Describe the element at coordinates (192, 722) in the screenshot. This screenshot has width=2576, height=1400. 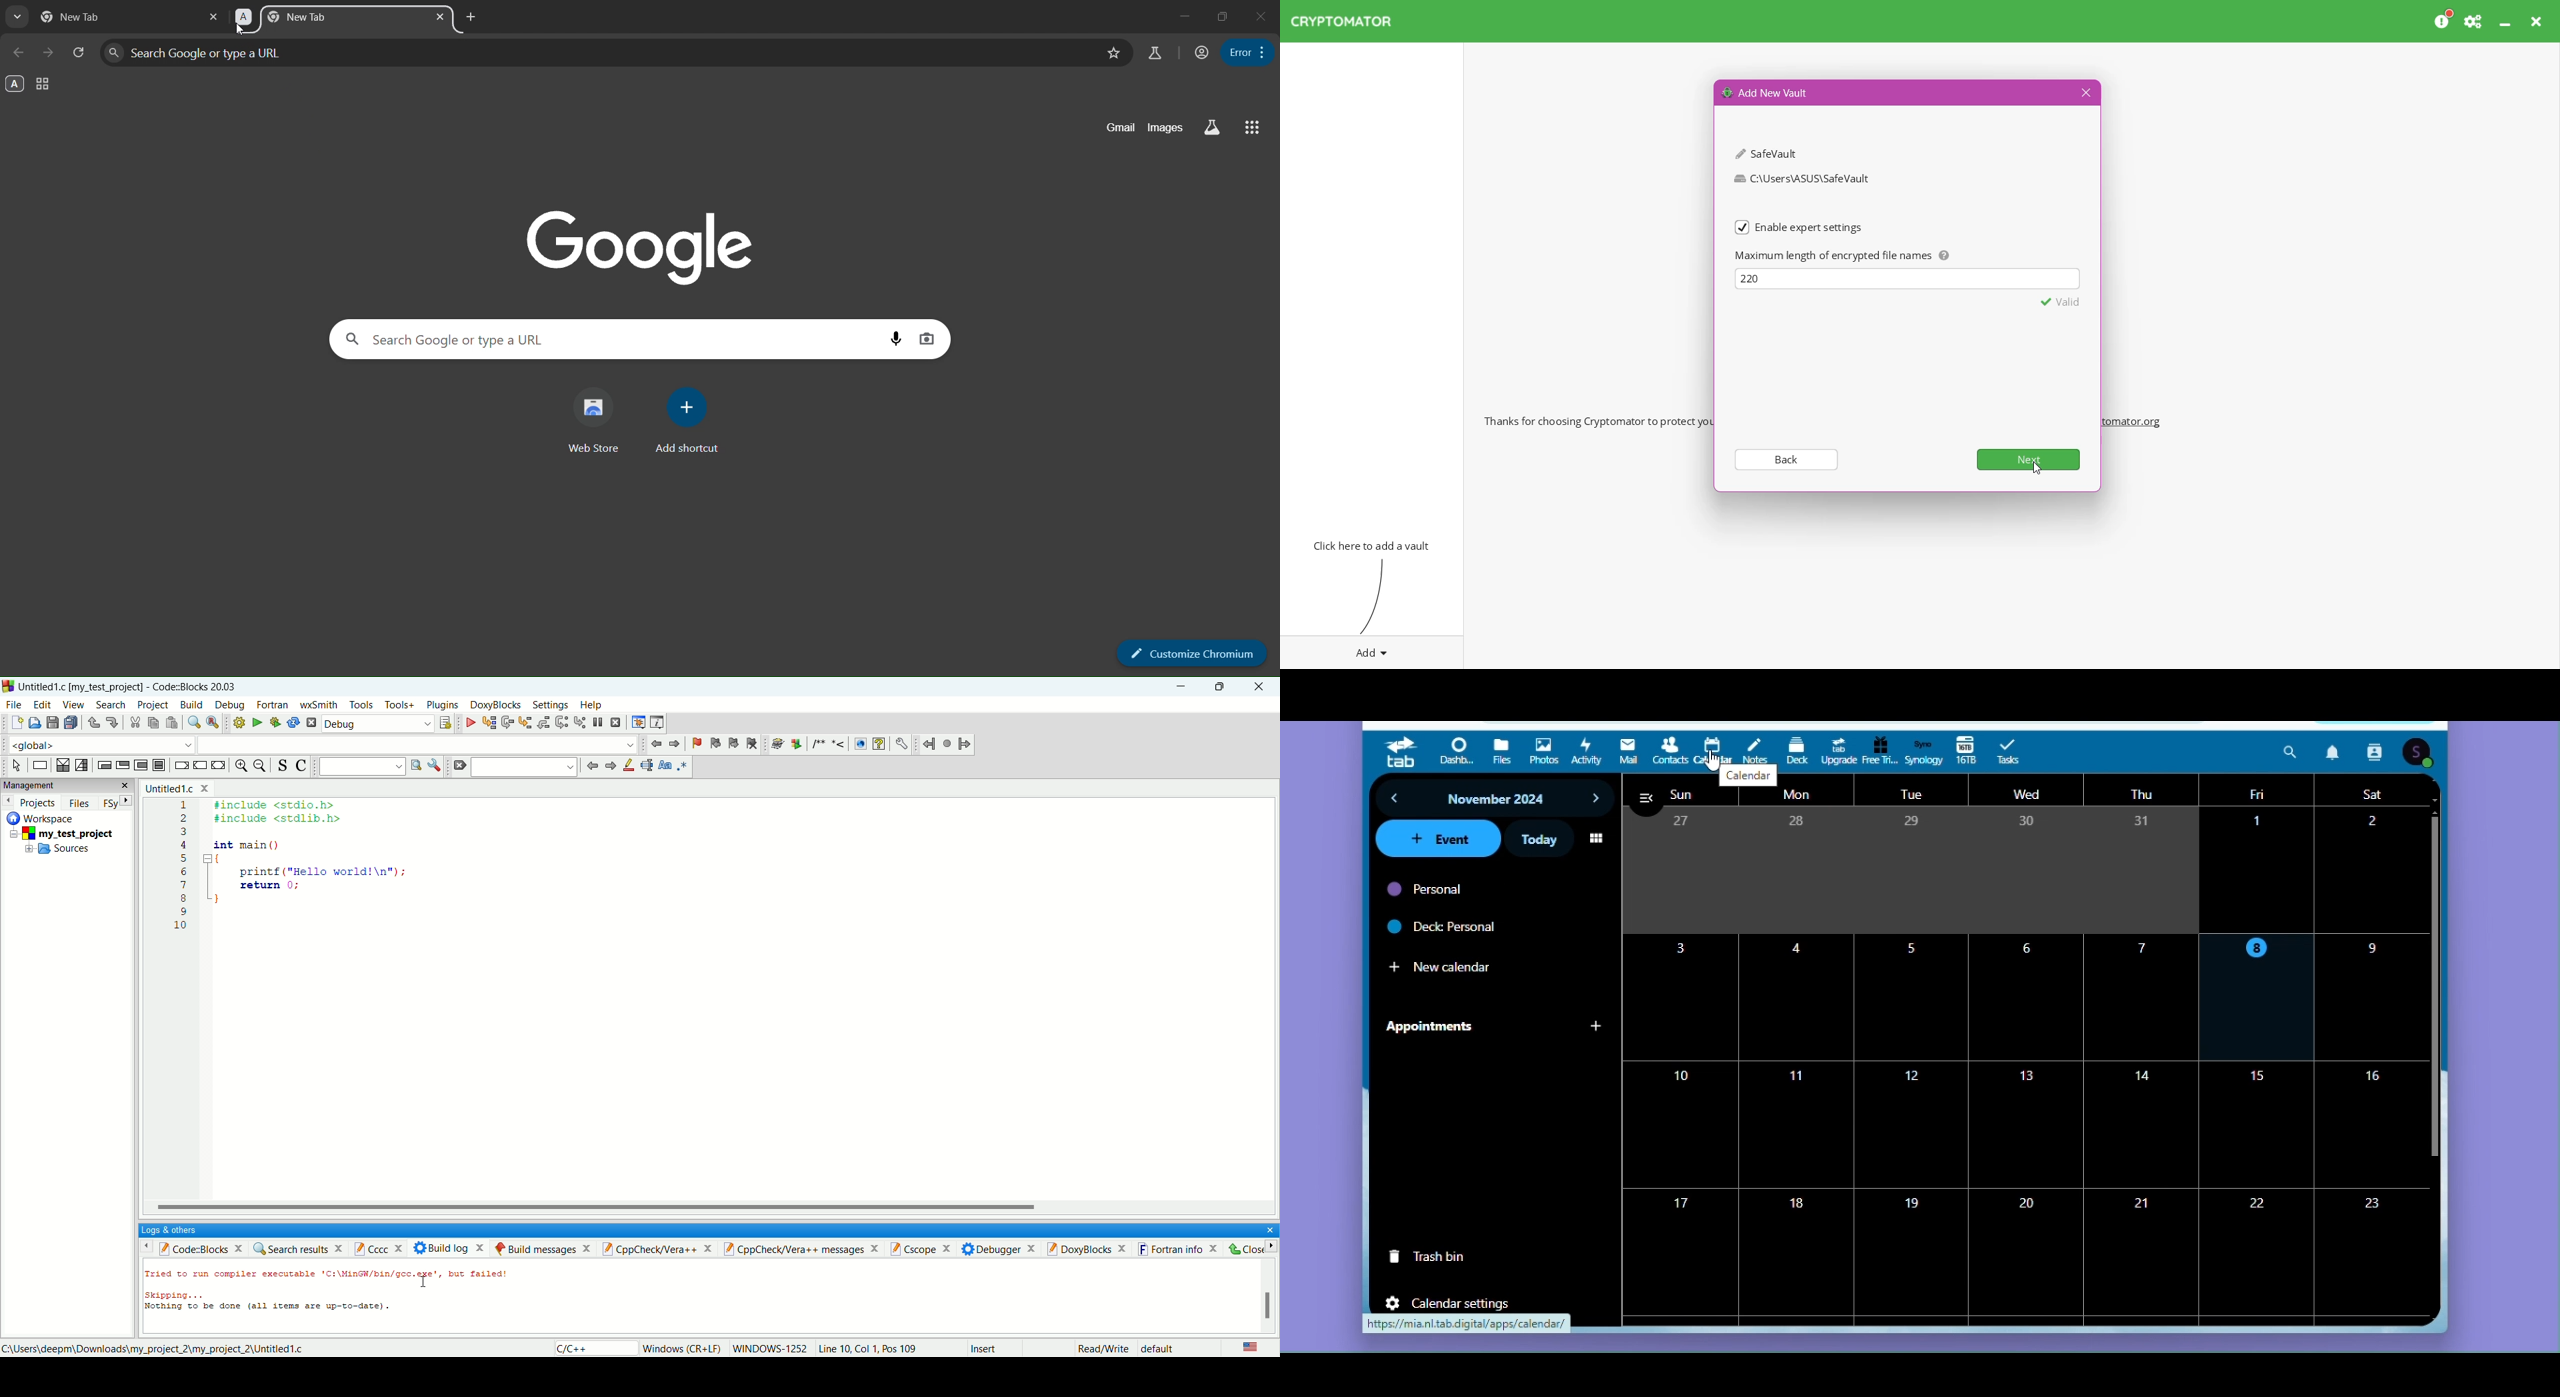
I see `find` at that location.